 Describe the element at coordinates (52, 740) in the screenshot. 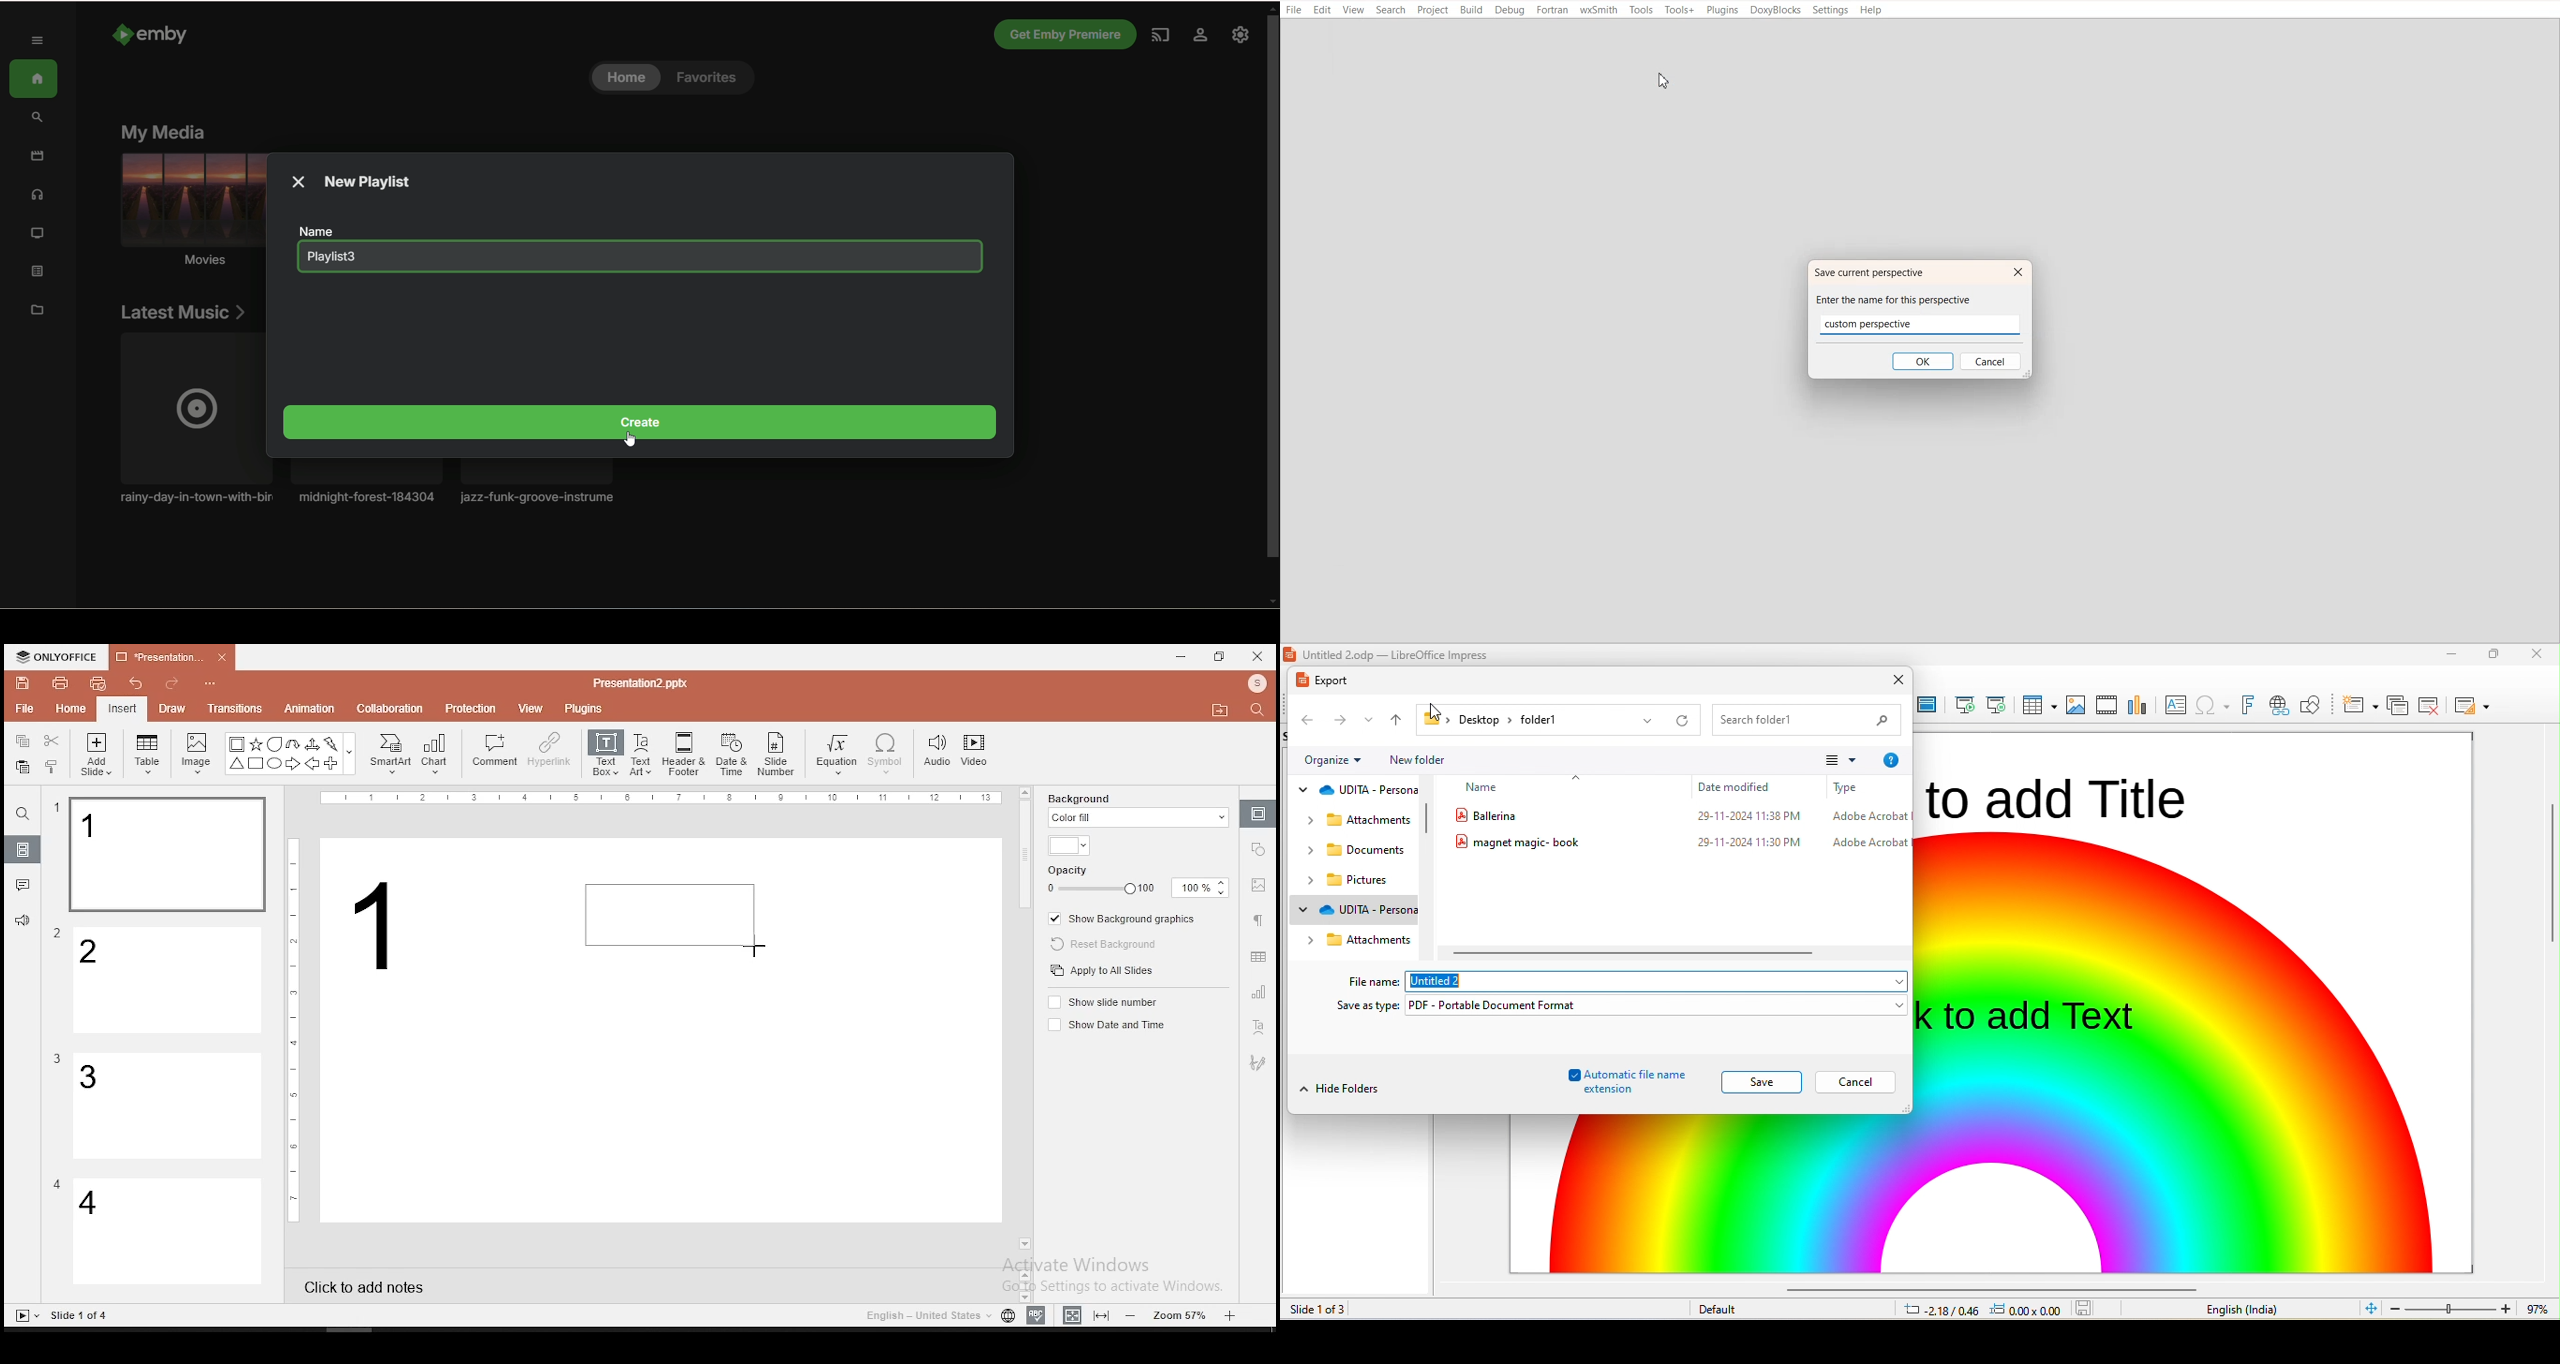

I see `cut` at that location.